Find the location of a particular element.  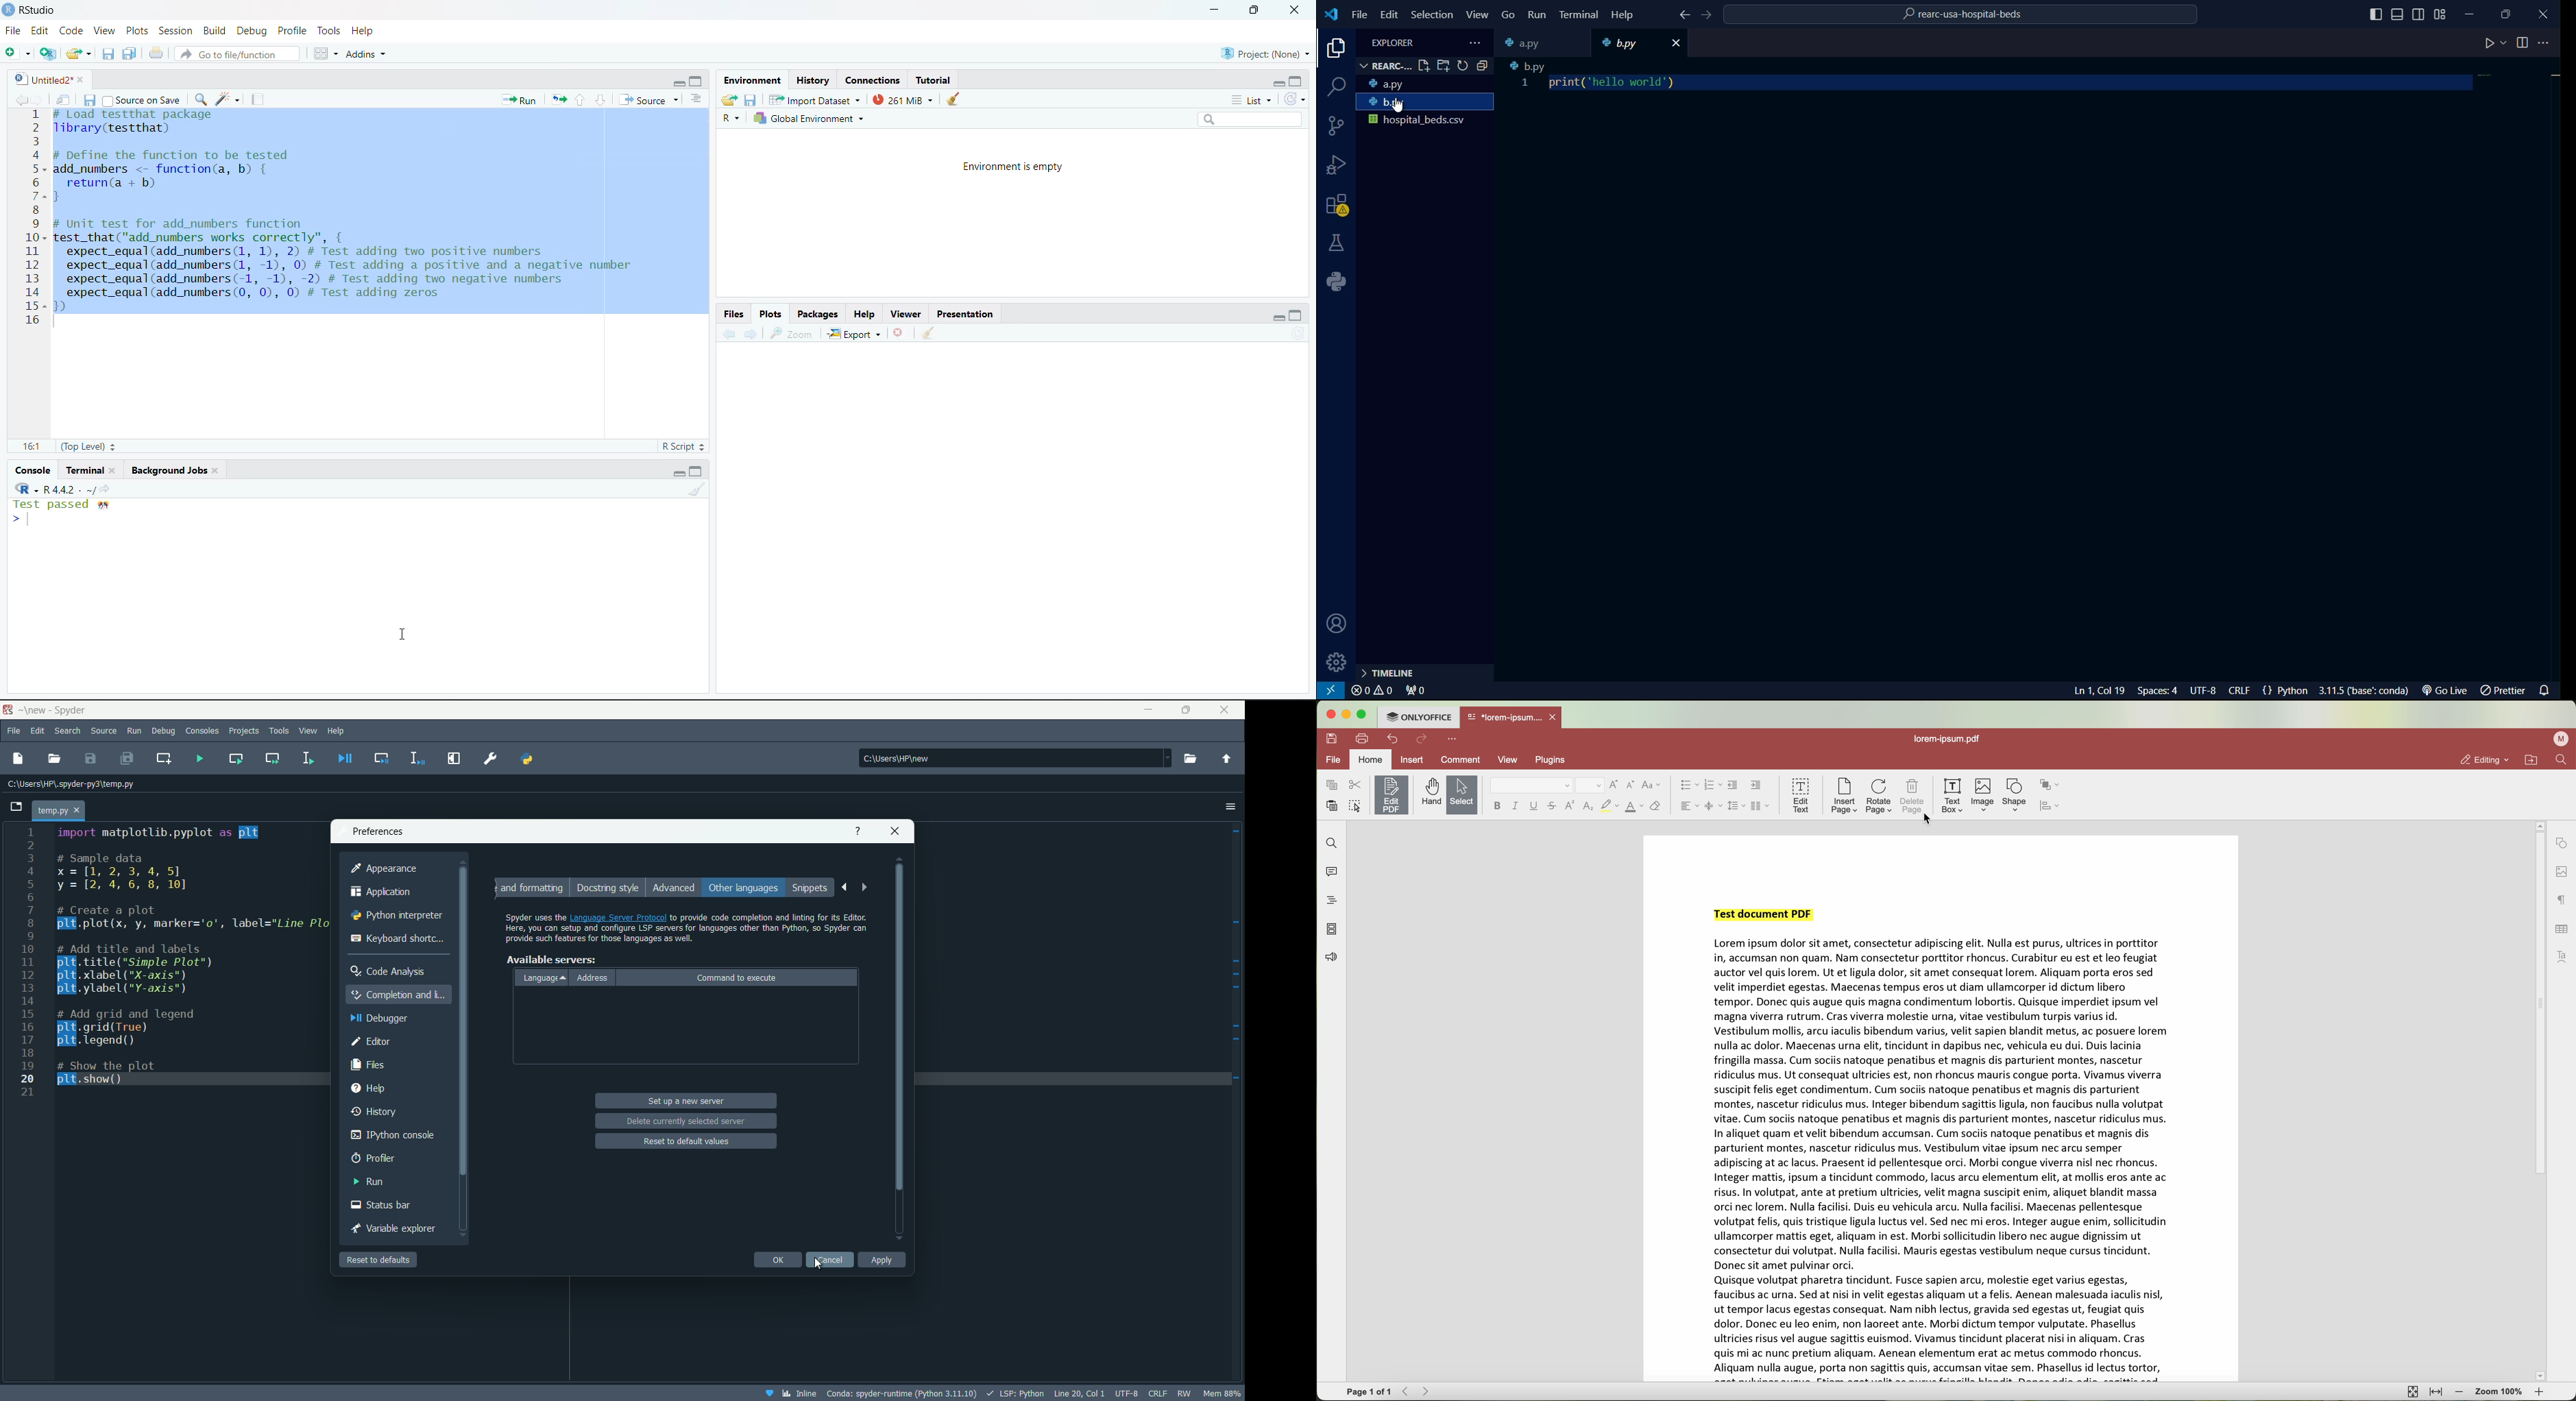

Console is located at coordinates (32, 469).